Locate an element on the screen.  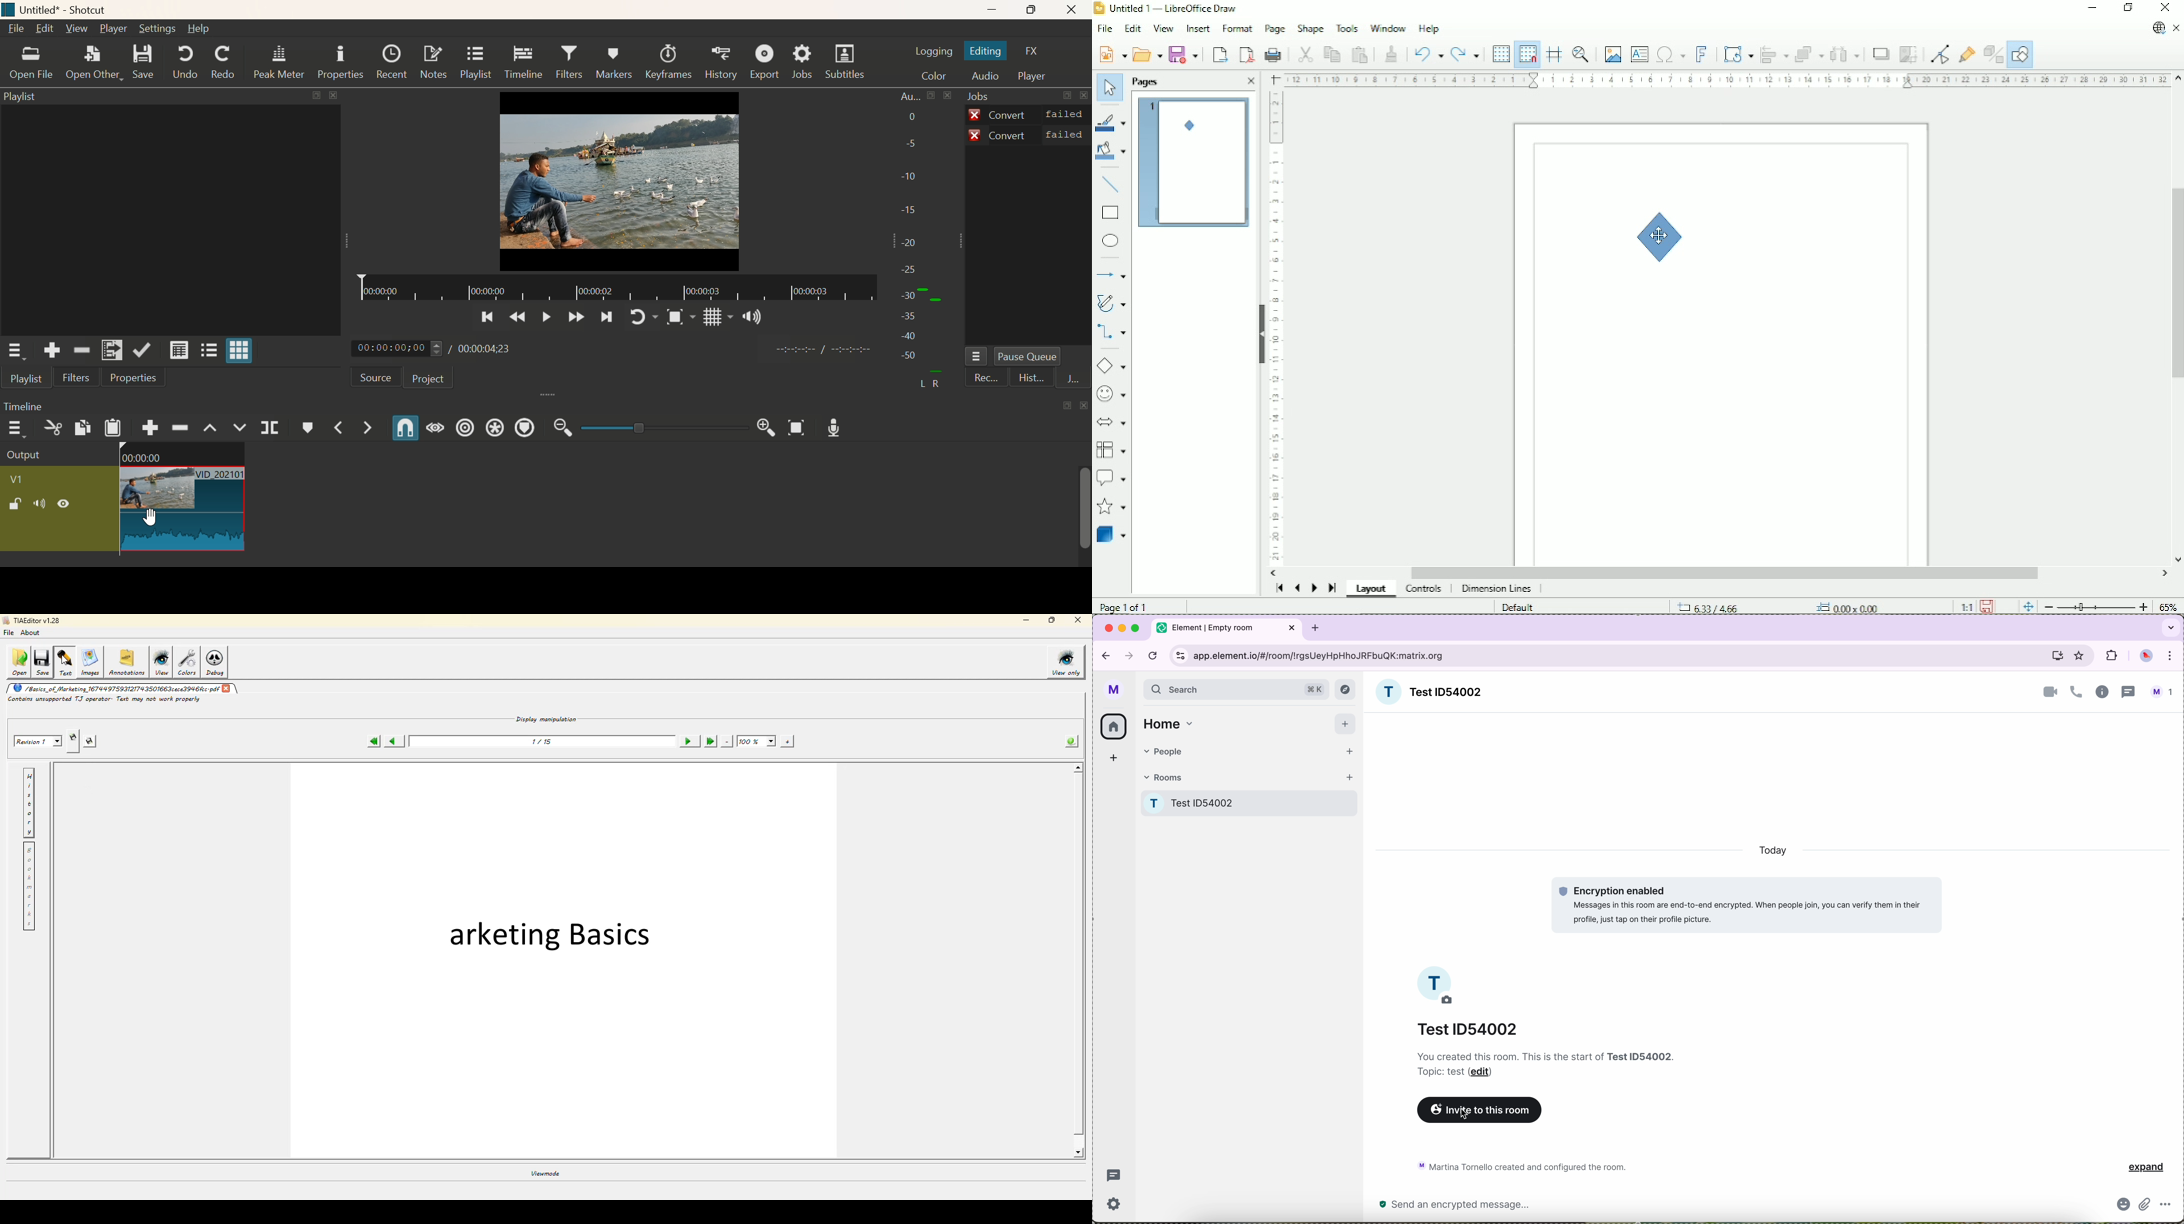
Show draw functions is located at coordinates (2021, 54).